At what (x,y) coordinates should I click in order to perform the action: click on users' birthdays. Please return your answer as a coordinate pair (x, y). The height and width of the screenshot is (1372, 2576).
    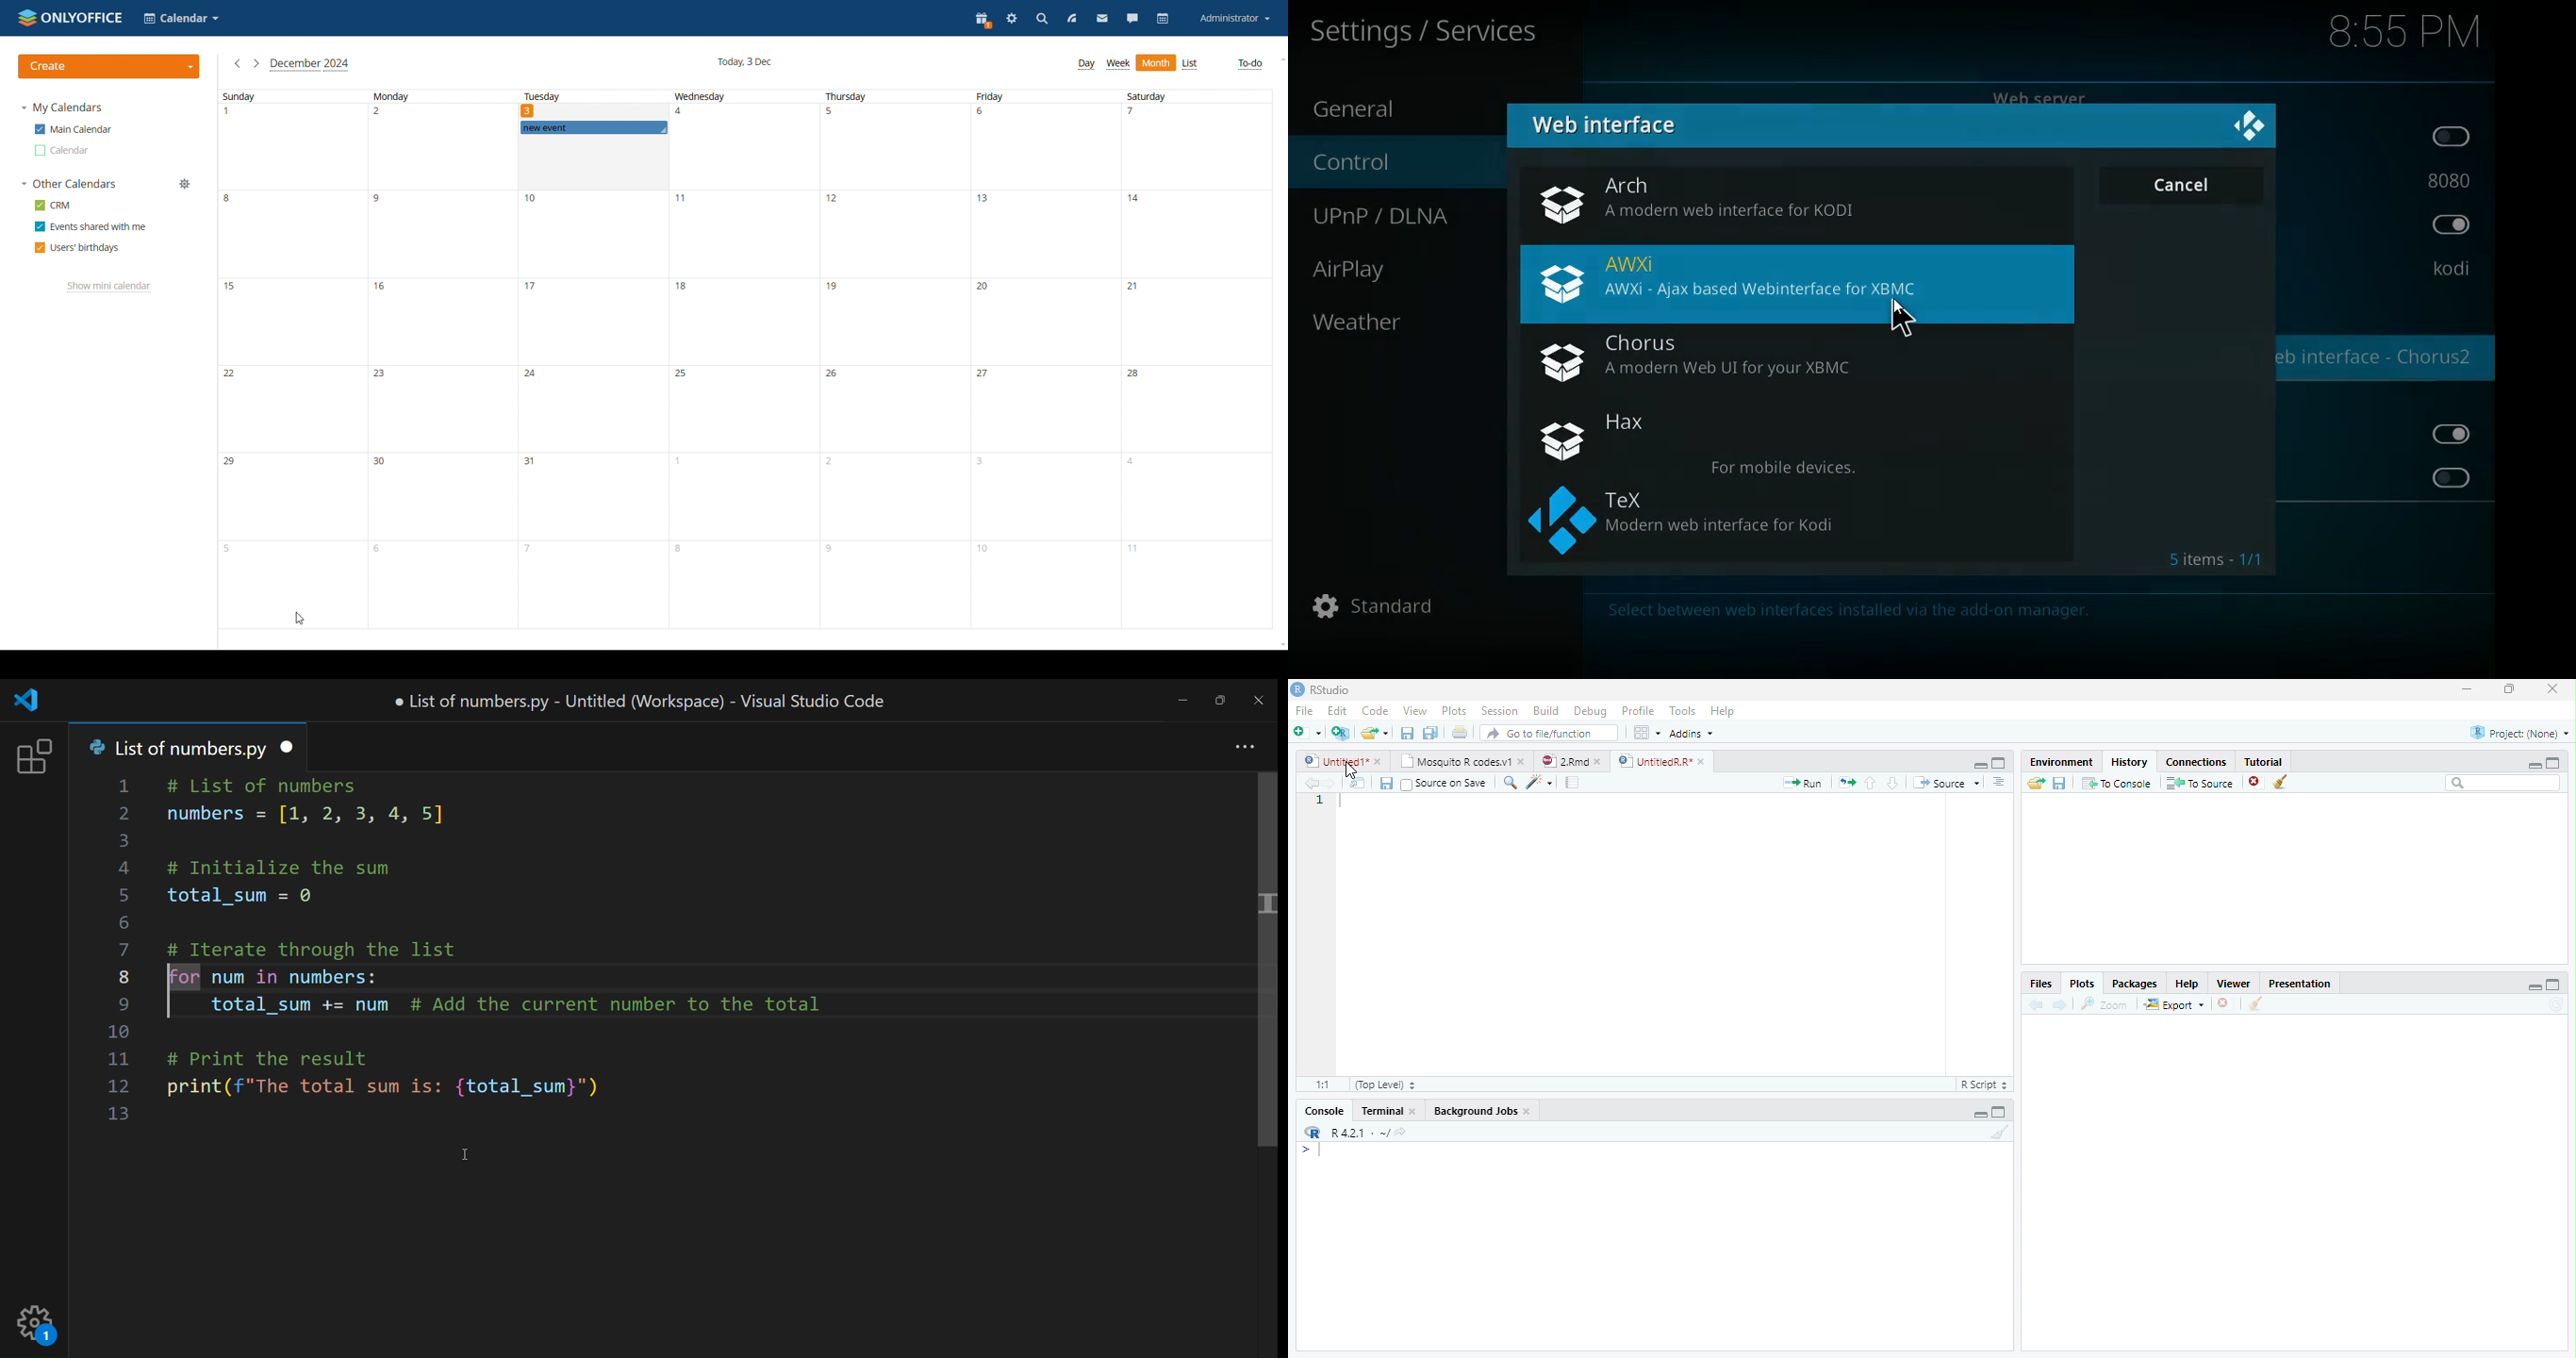
    Looking at the image, I should click on (78, 248).